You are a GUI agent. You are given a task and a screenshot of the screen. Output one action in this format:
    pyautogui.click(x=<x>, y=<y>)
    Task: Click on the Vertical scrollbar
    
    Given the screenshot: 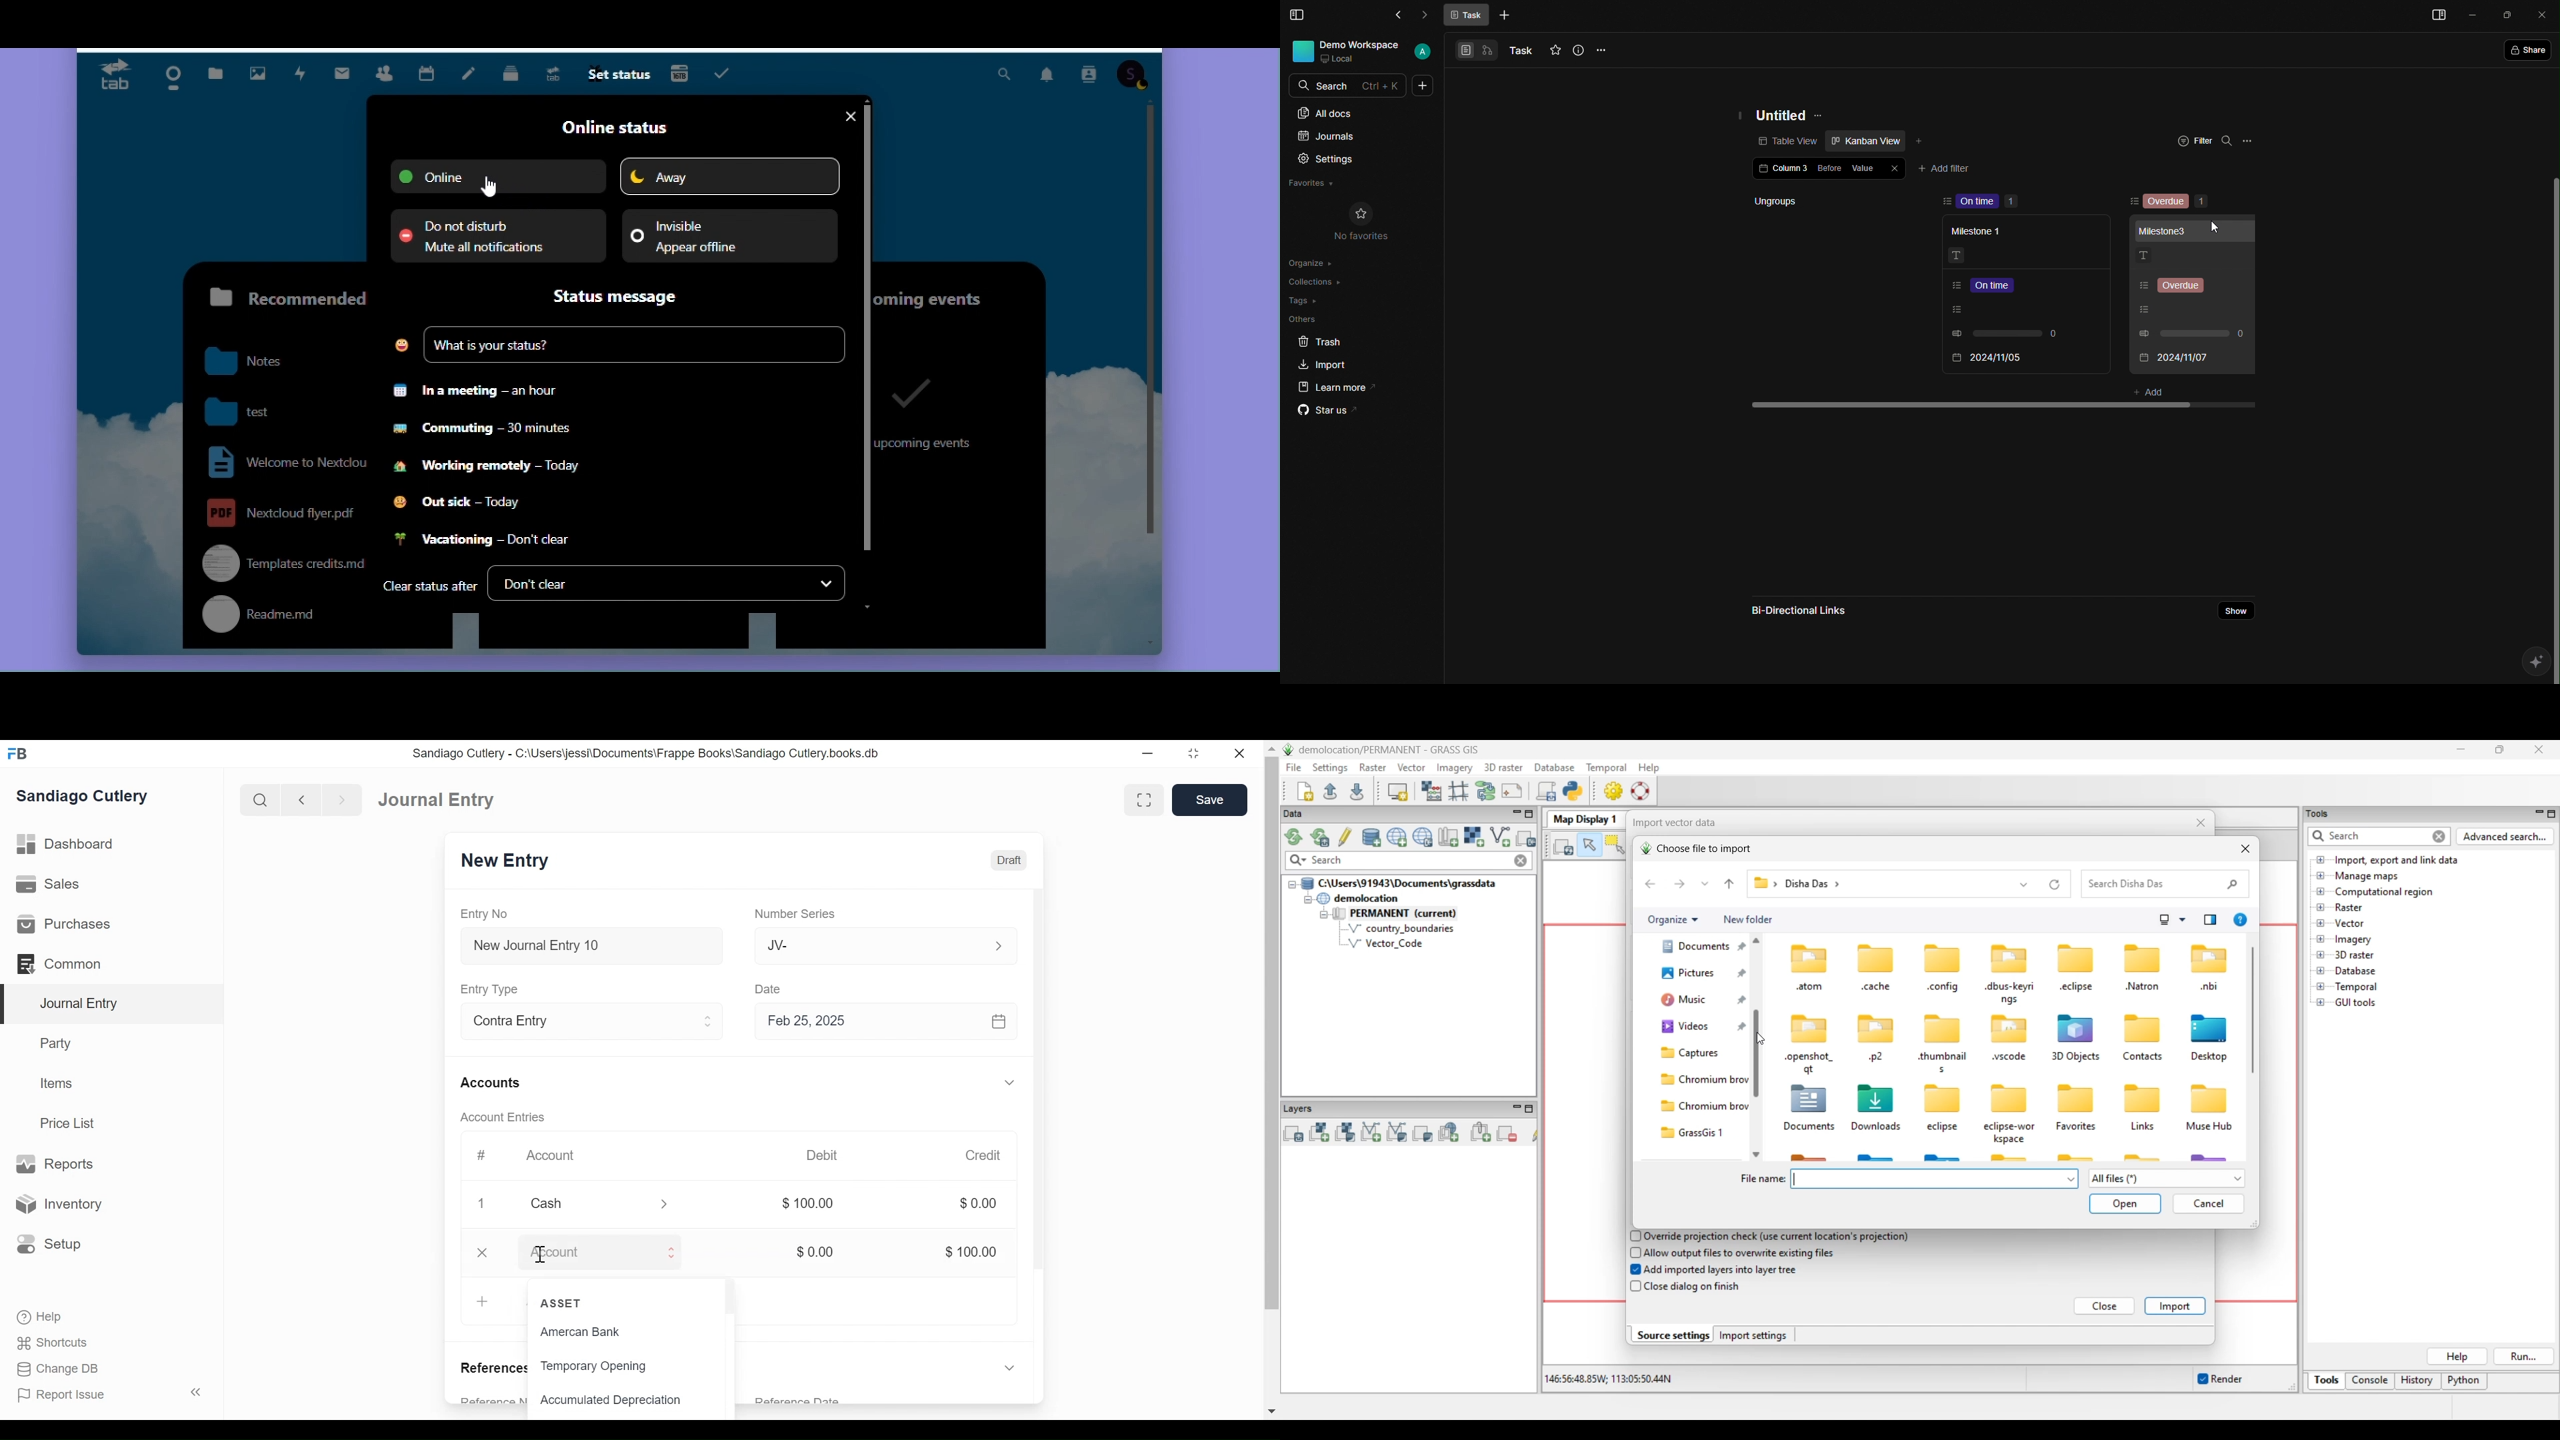 What is the action you would take?
    pyautogui.click(x=1151, y=322)
    